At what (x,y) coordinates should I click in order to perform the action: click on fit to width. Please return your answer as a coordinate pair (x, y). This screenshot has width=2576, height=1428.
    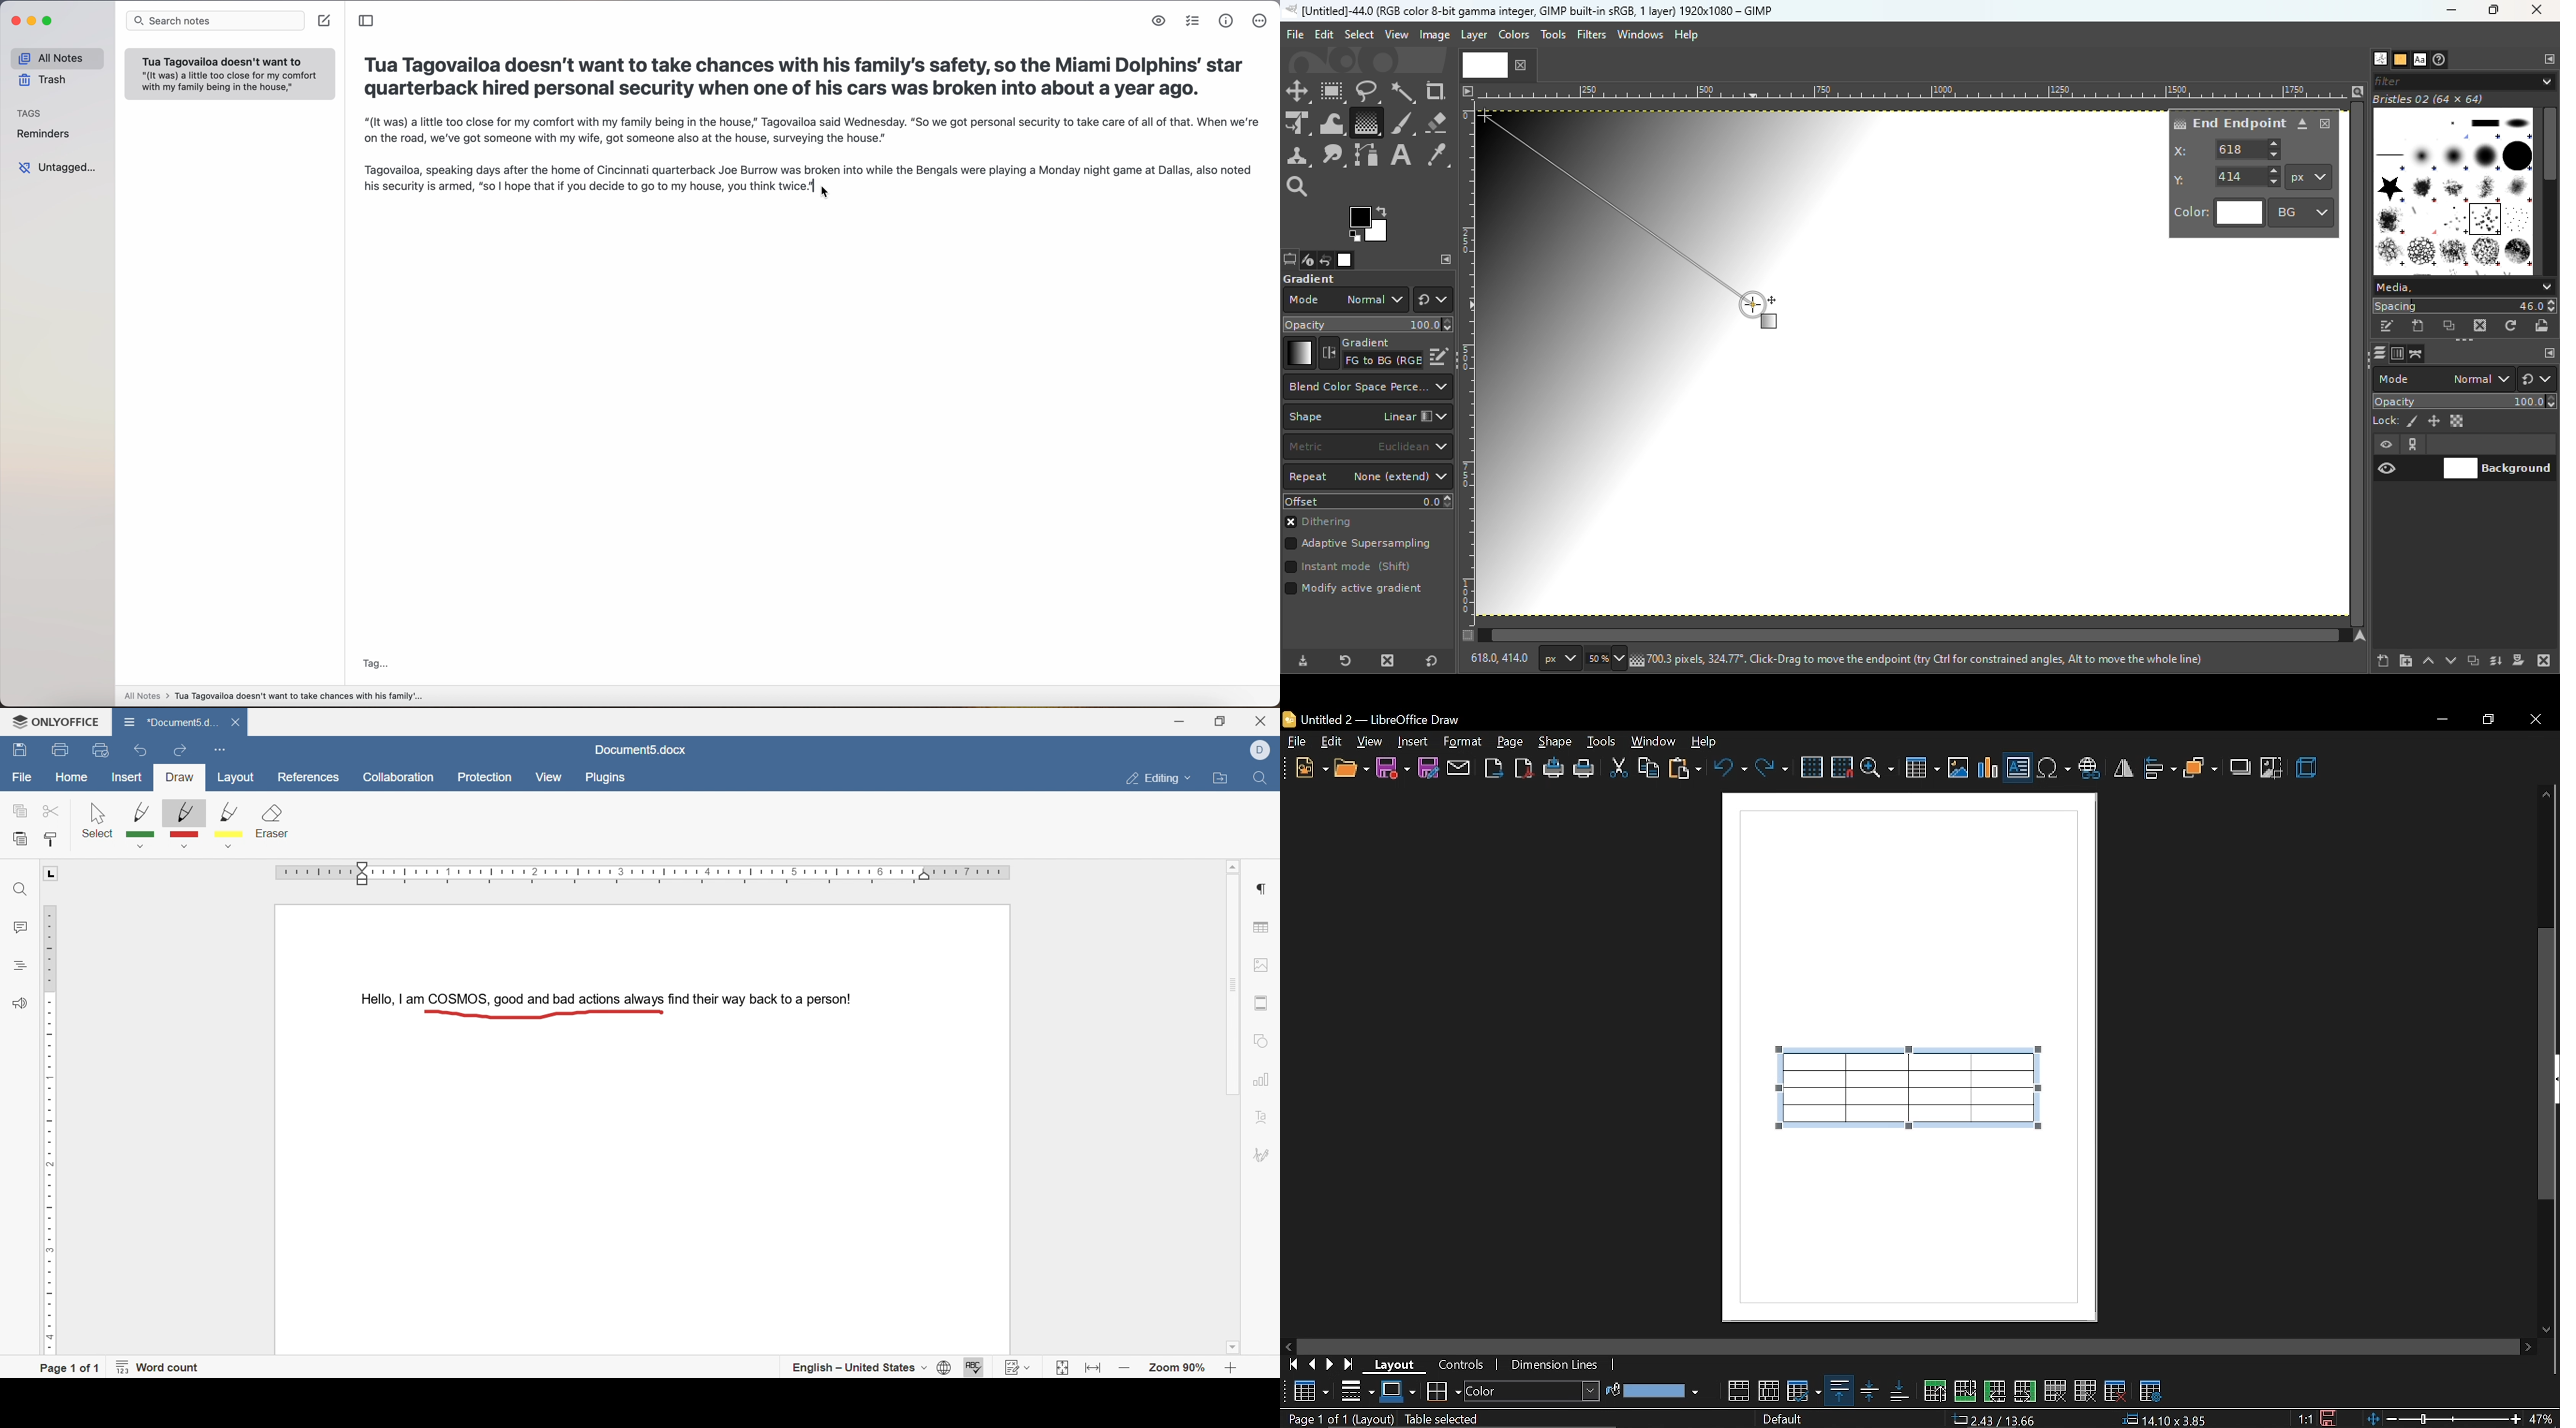
    Looking at the image, I should click on (1095, 1371).